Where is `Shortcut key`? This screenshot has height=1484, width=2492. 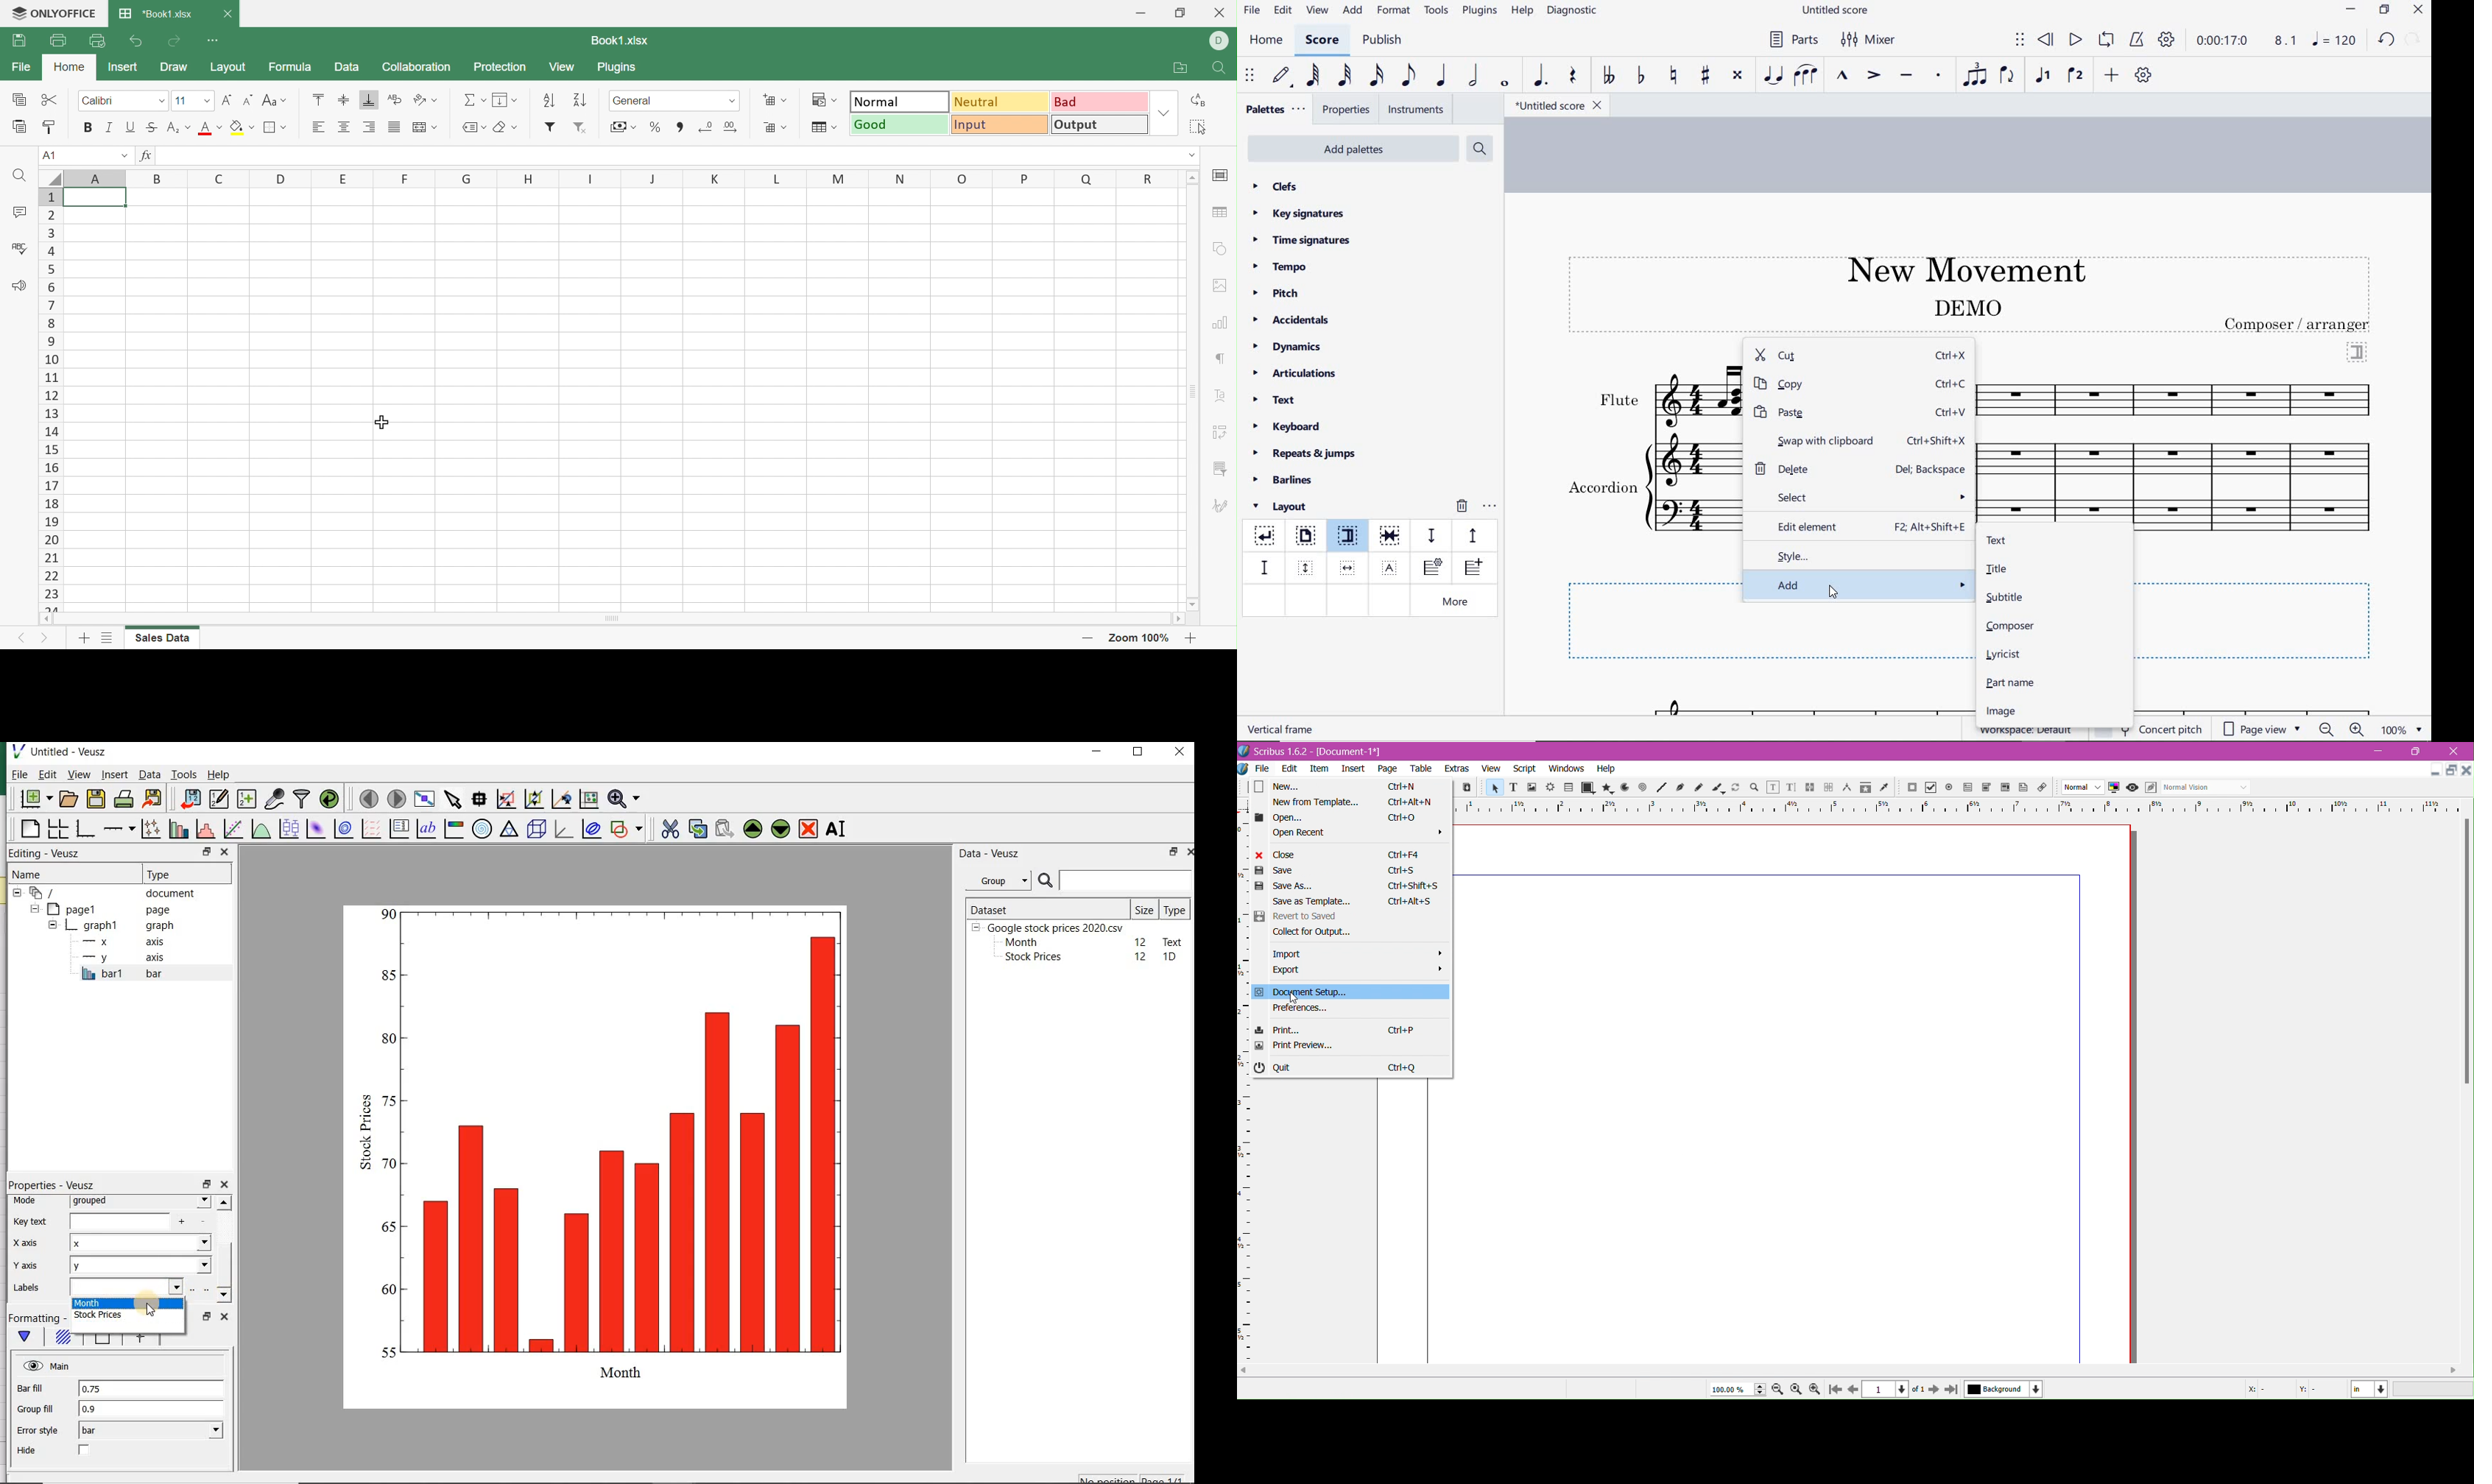
Shortcut key is located at coordinates (1952, 385).